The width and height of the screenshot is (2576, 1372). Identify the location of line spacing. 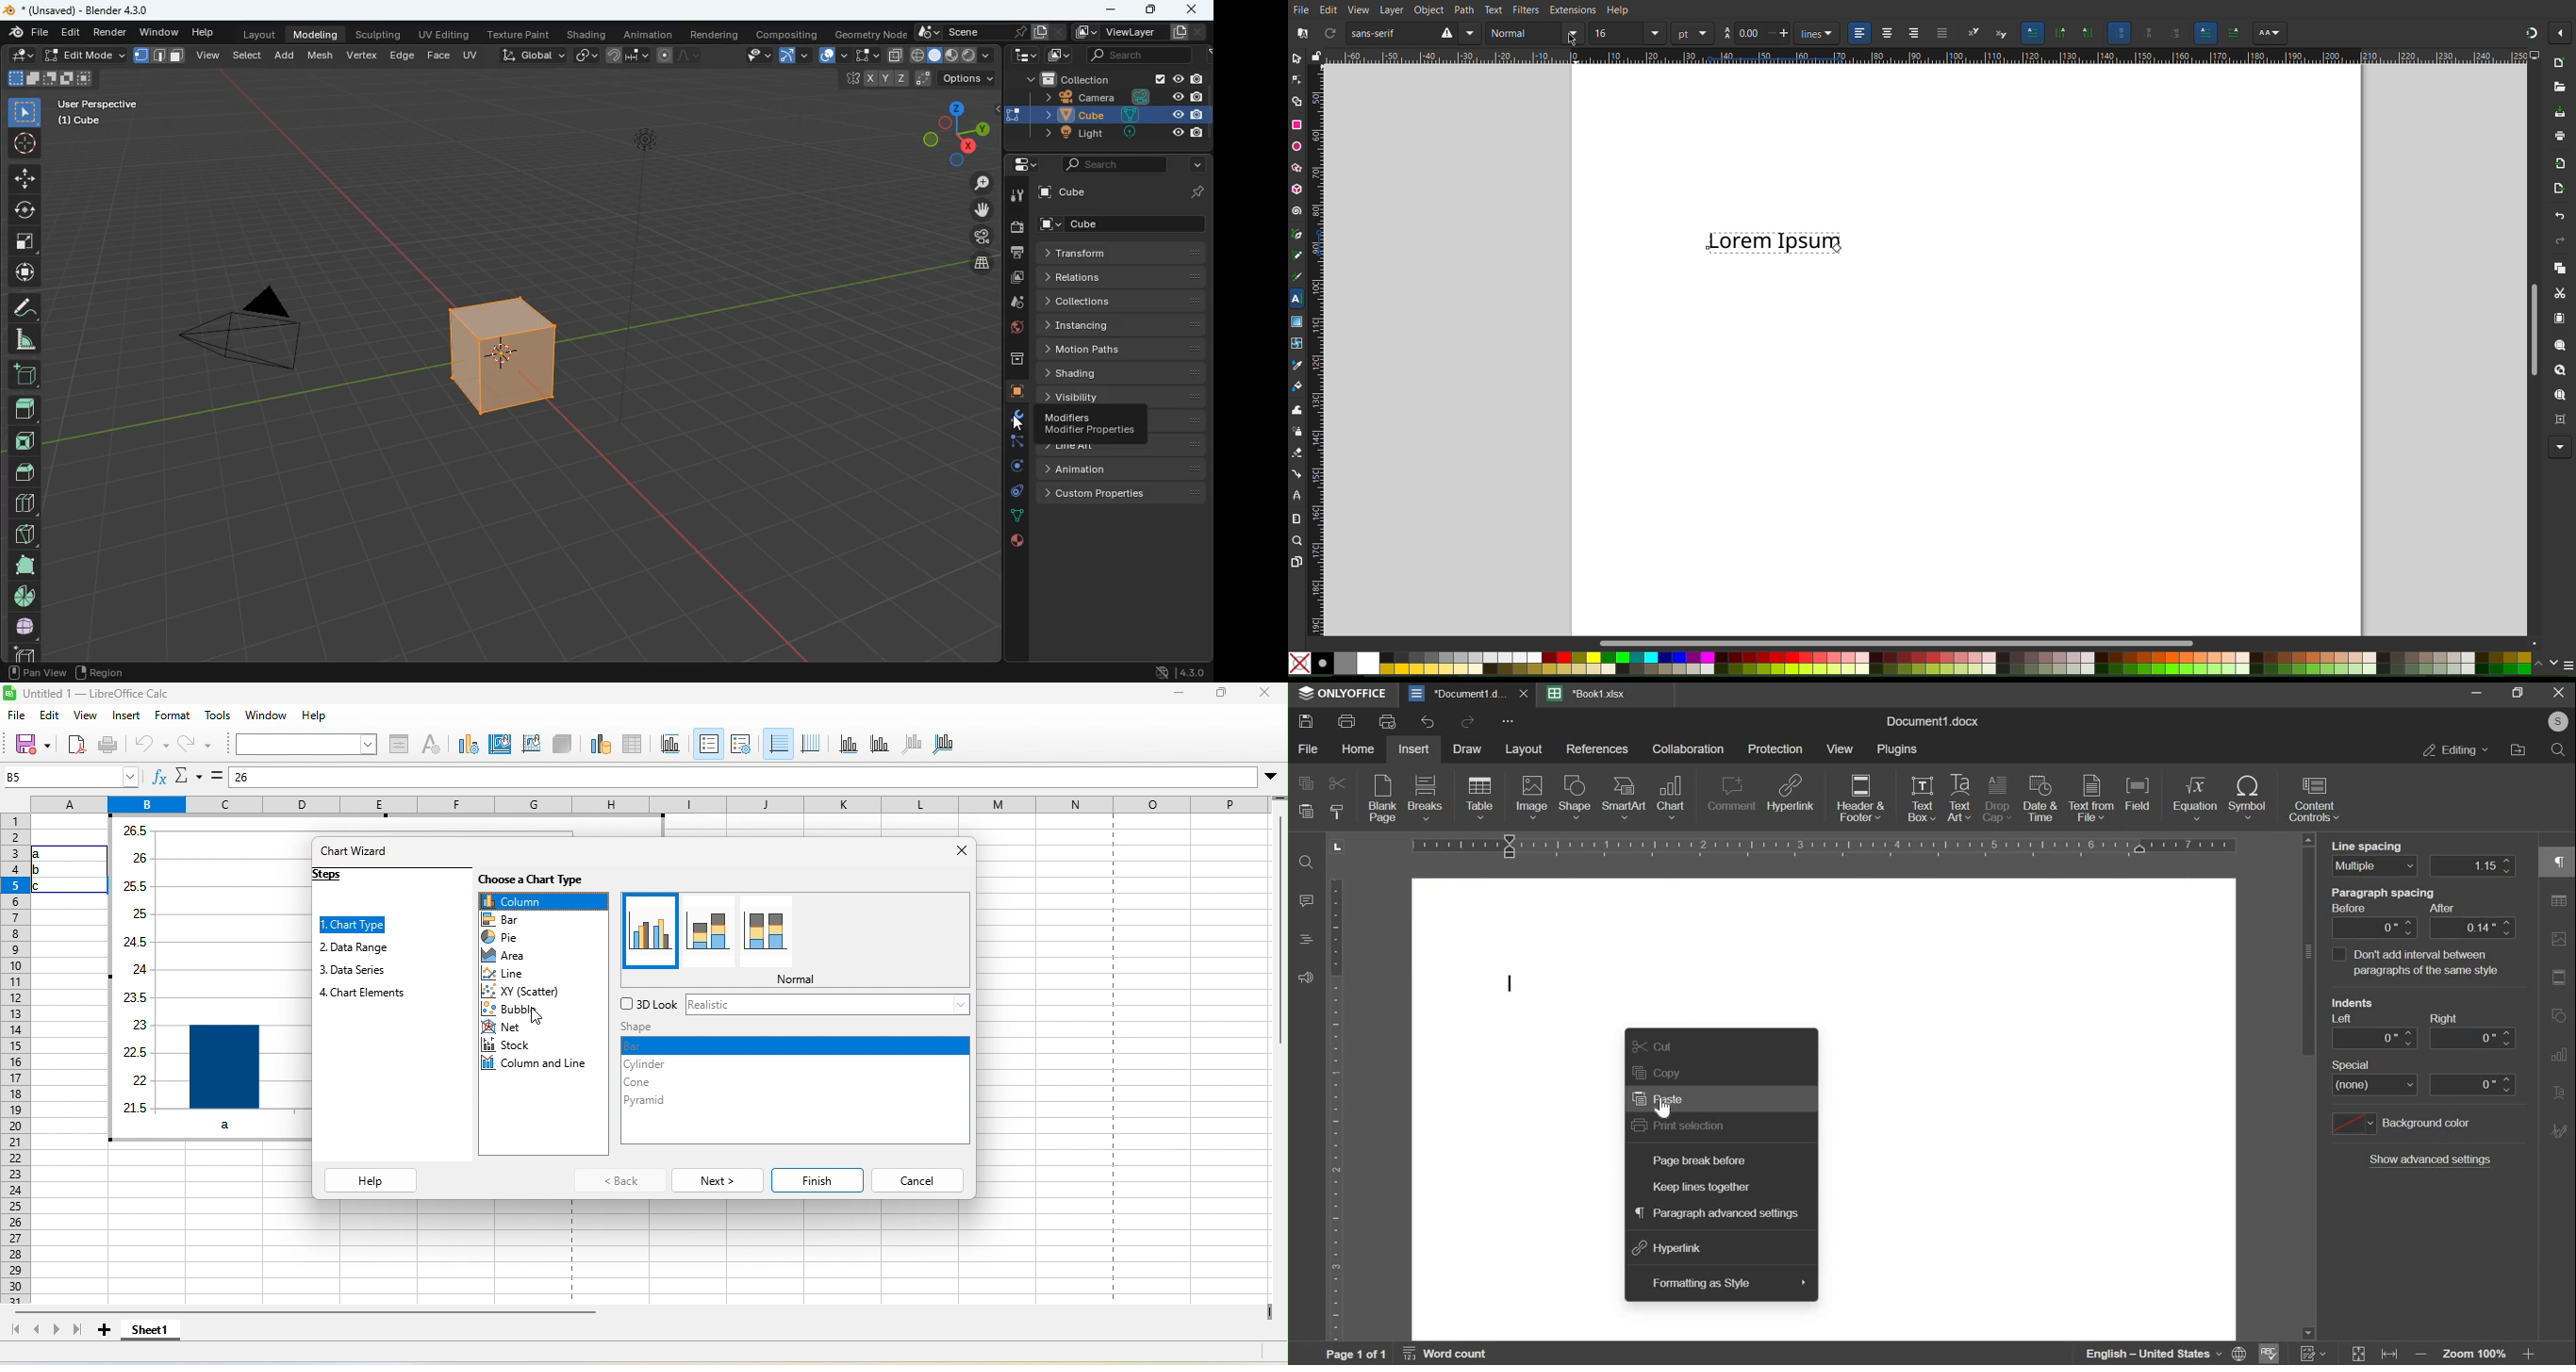
(2374, 866).